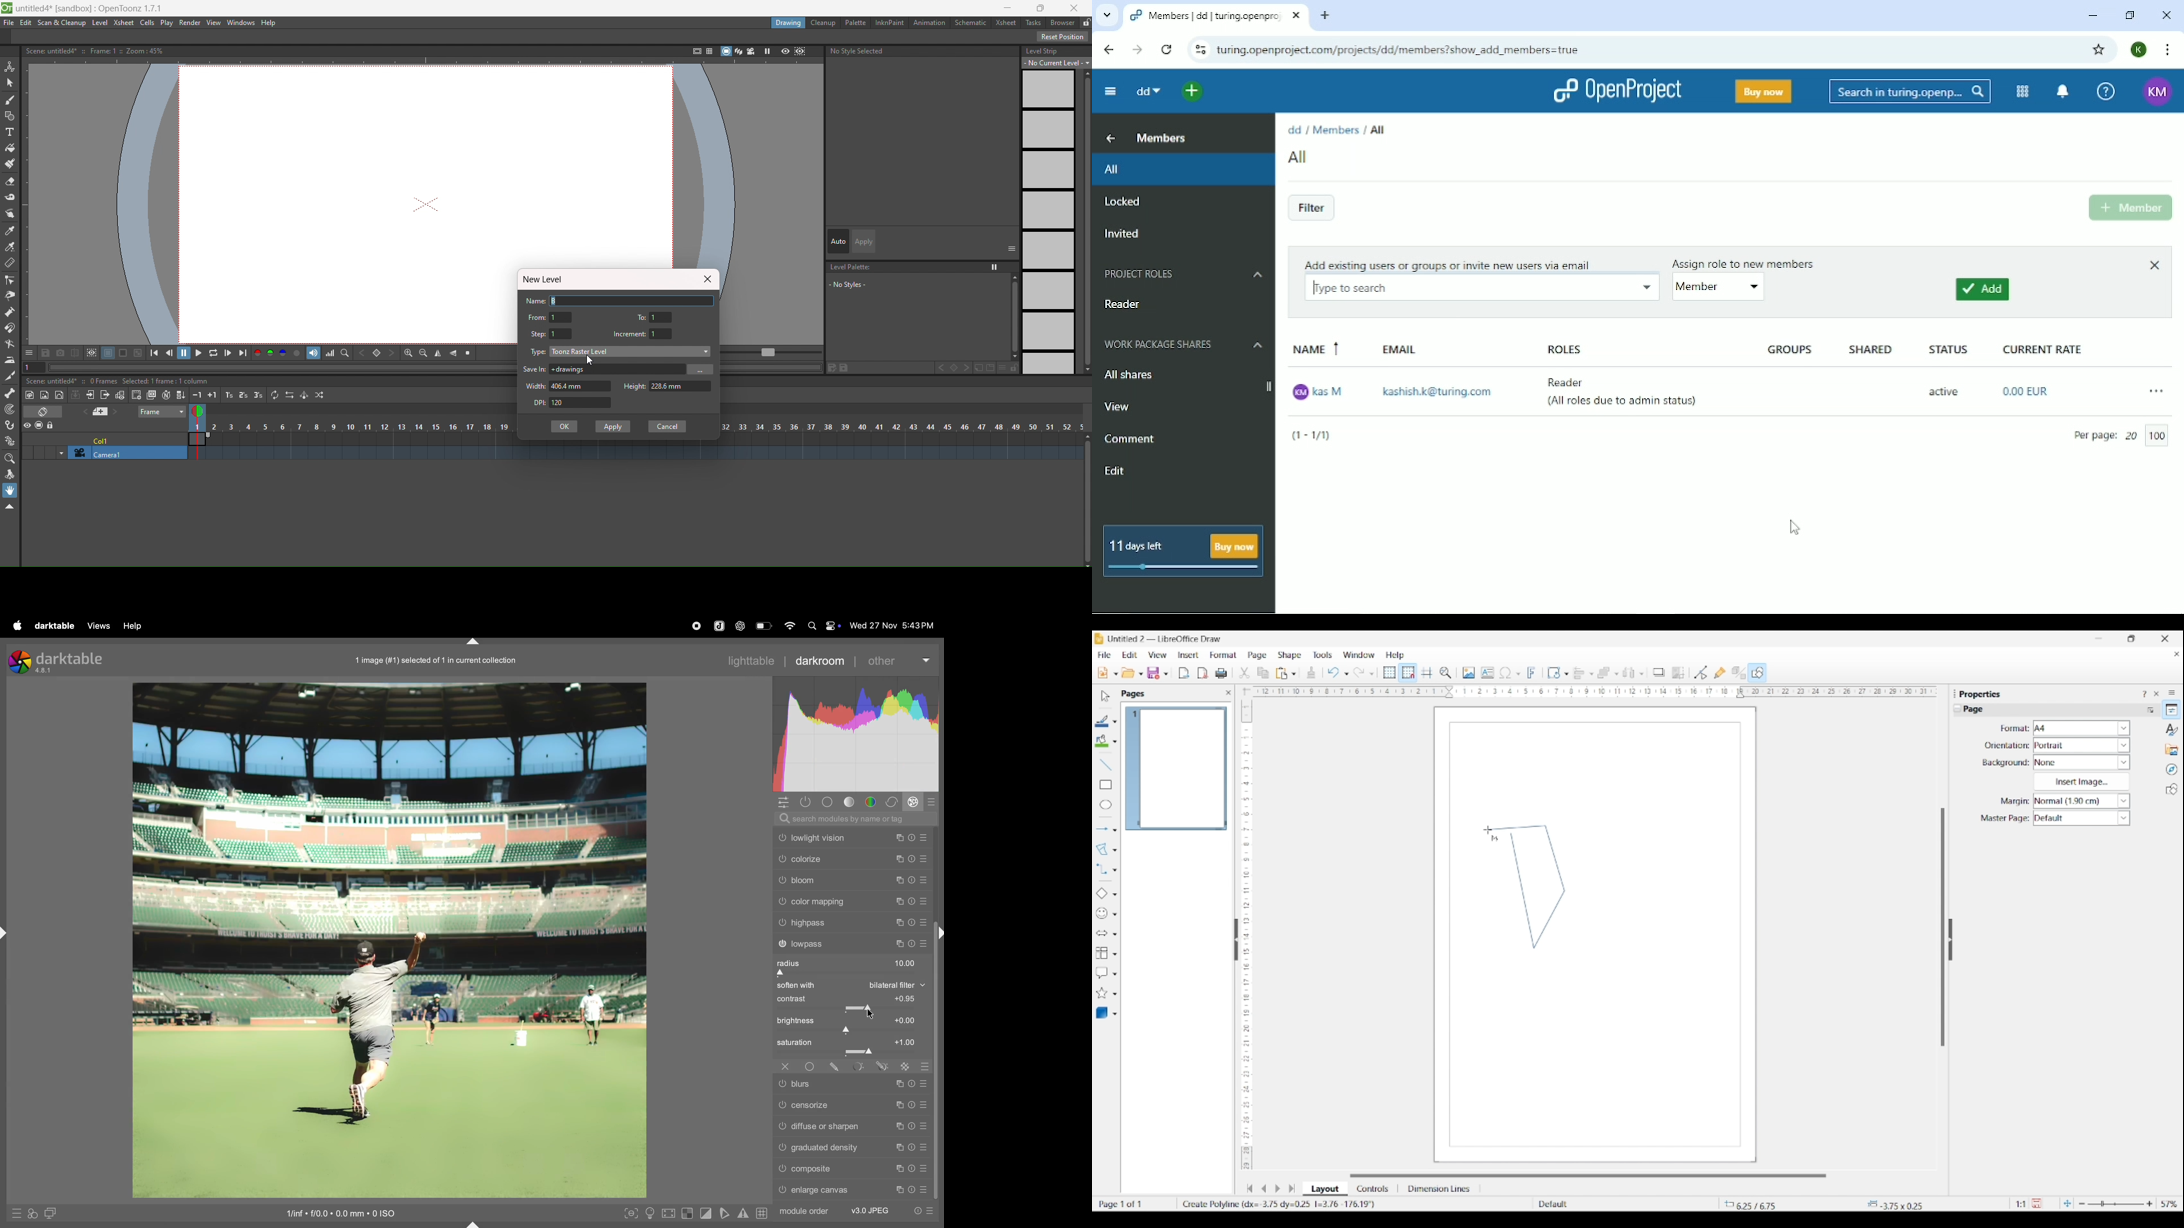 The width and height of the screenshot is (2184, 1232). Describe the element at coordinates (1244, 673) in the screenshot. I see `Selected copy options` at that location.